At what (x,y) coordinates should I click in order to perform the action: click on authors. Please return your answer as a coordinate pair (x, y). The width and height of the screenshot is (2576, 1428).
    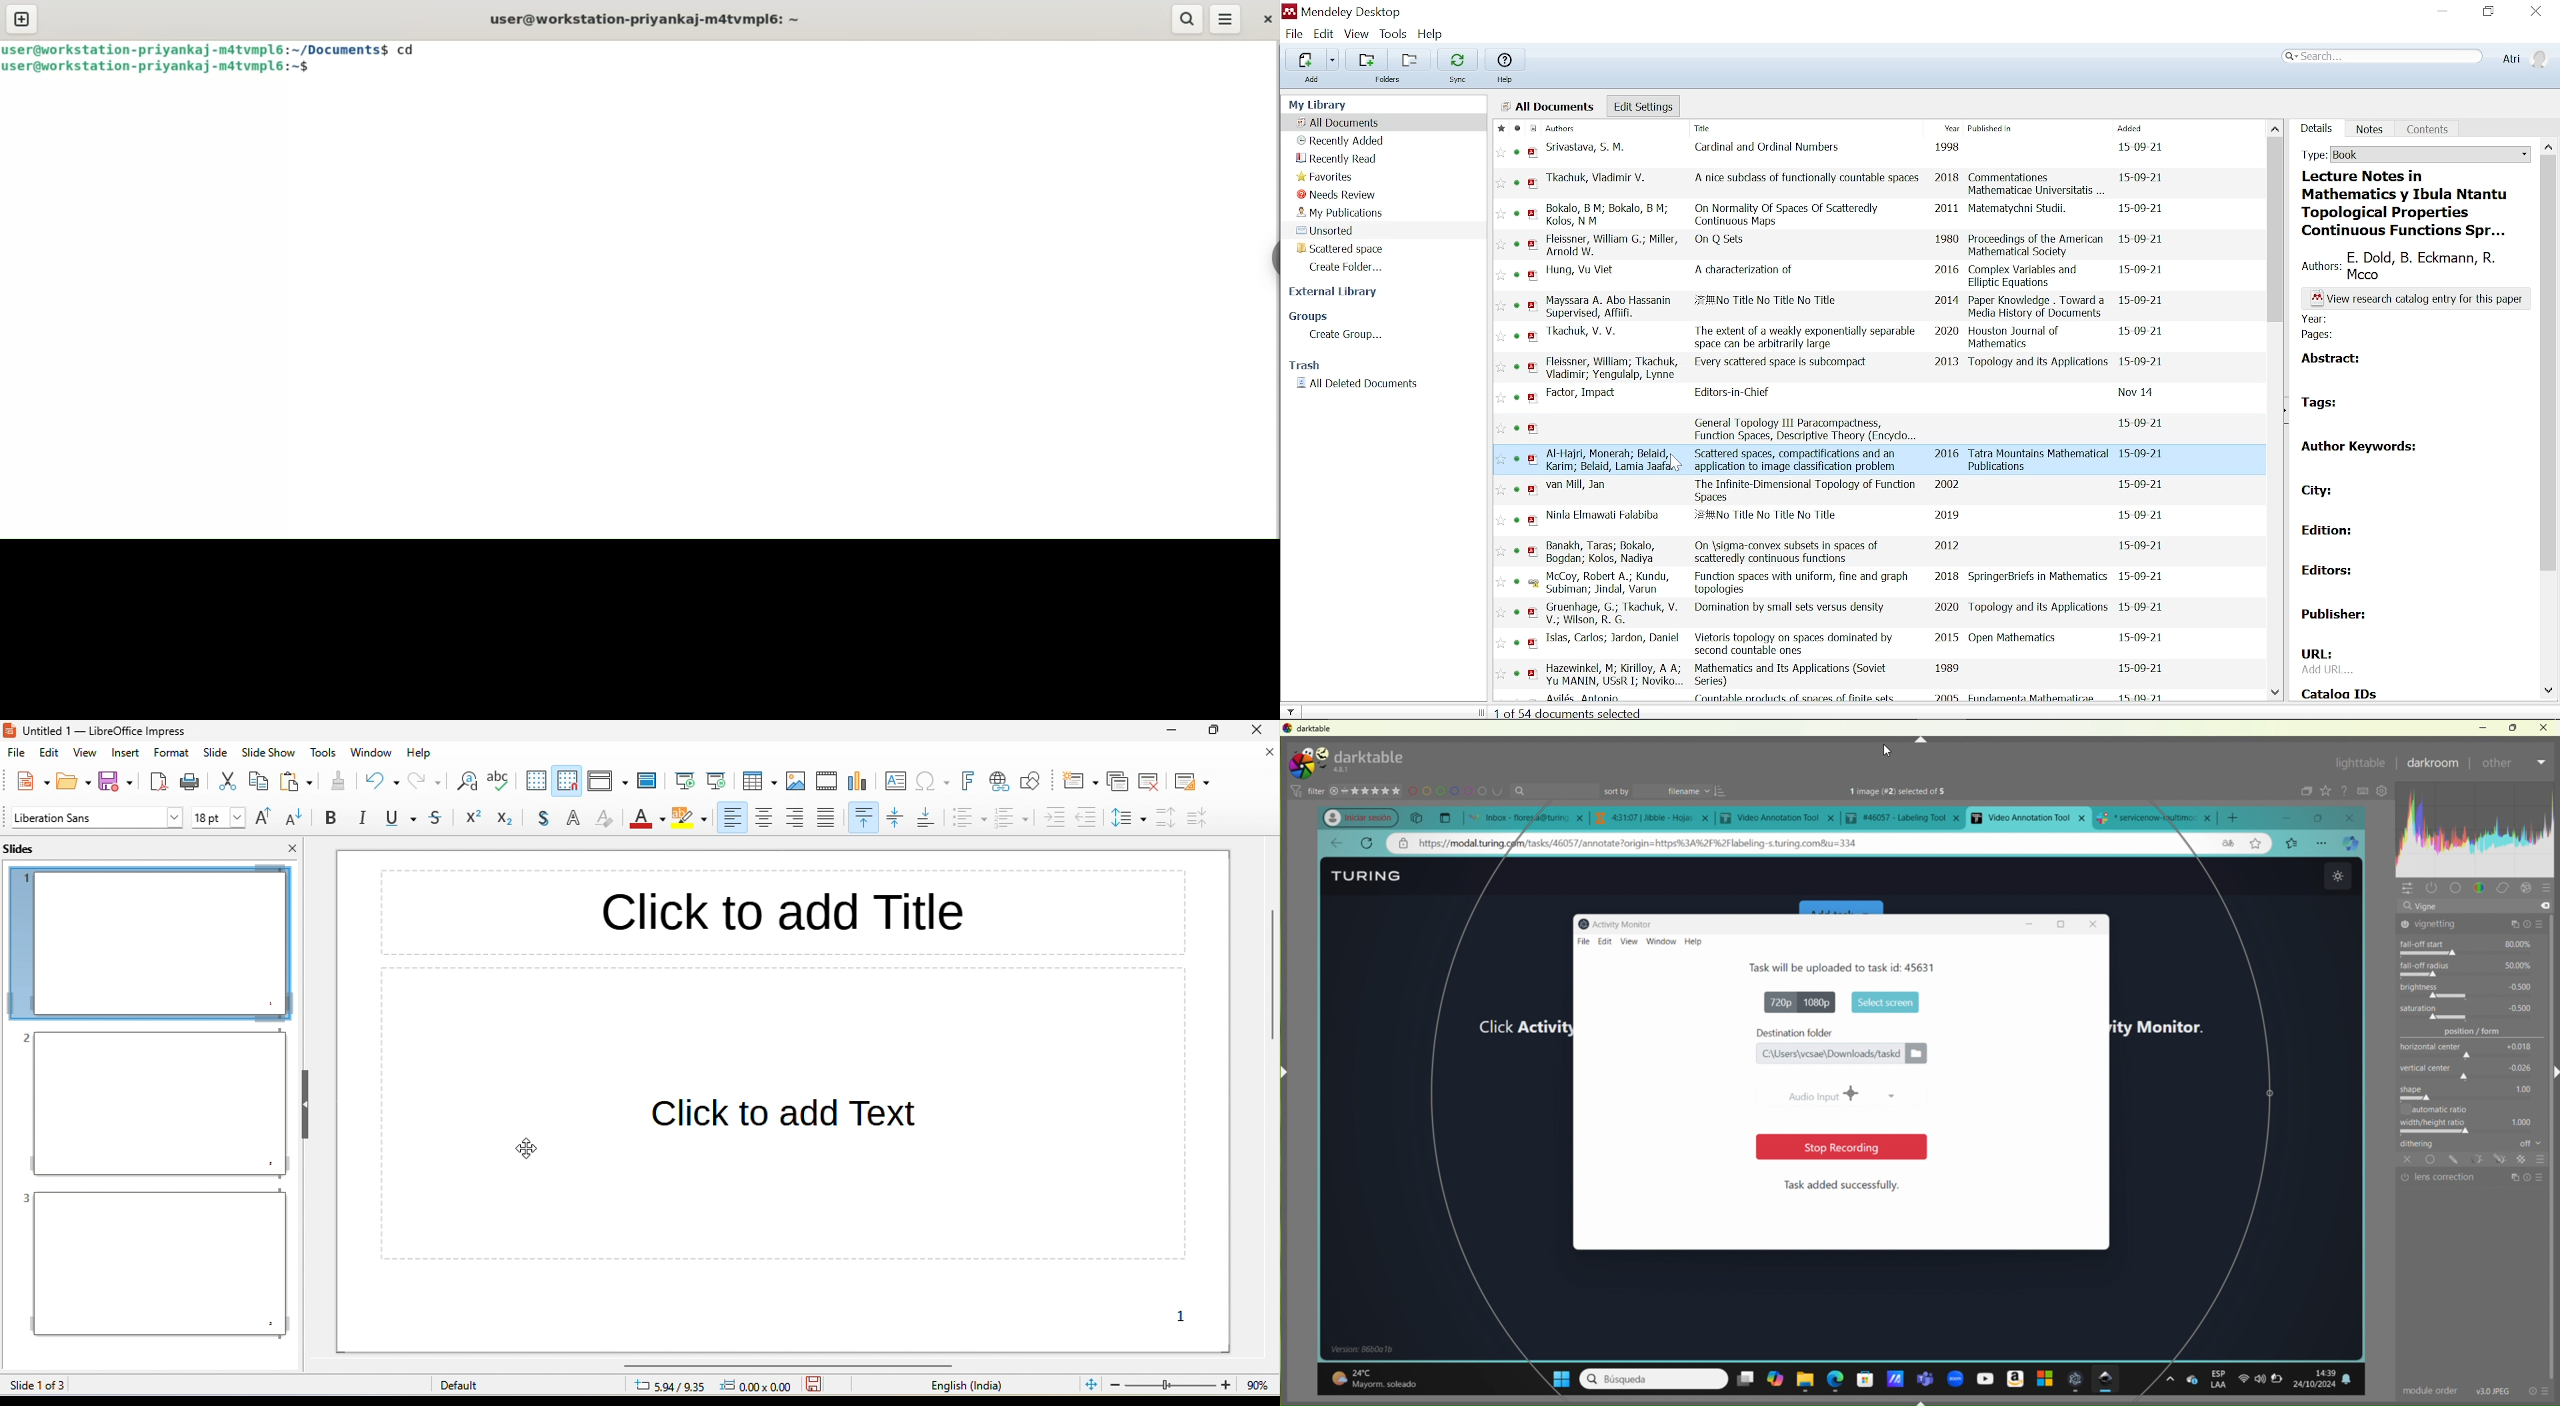
    Looking at the image, I should click on (2415, 266).